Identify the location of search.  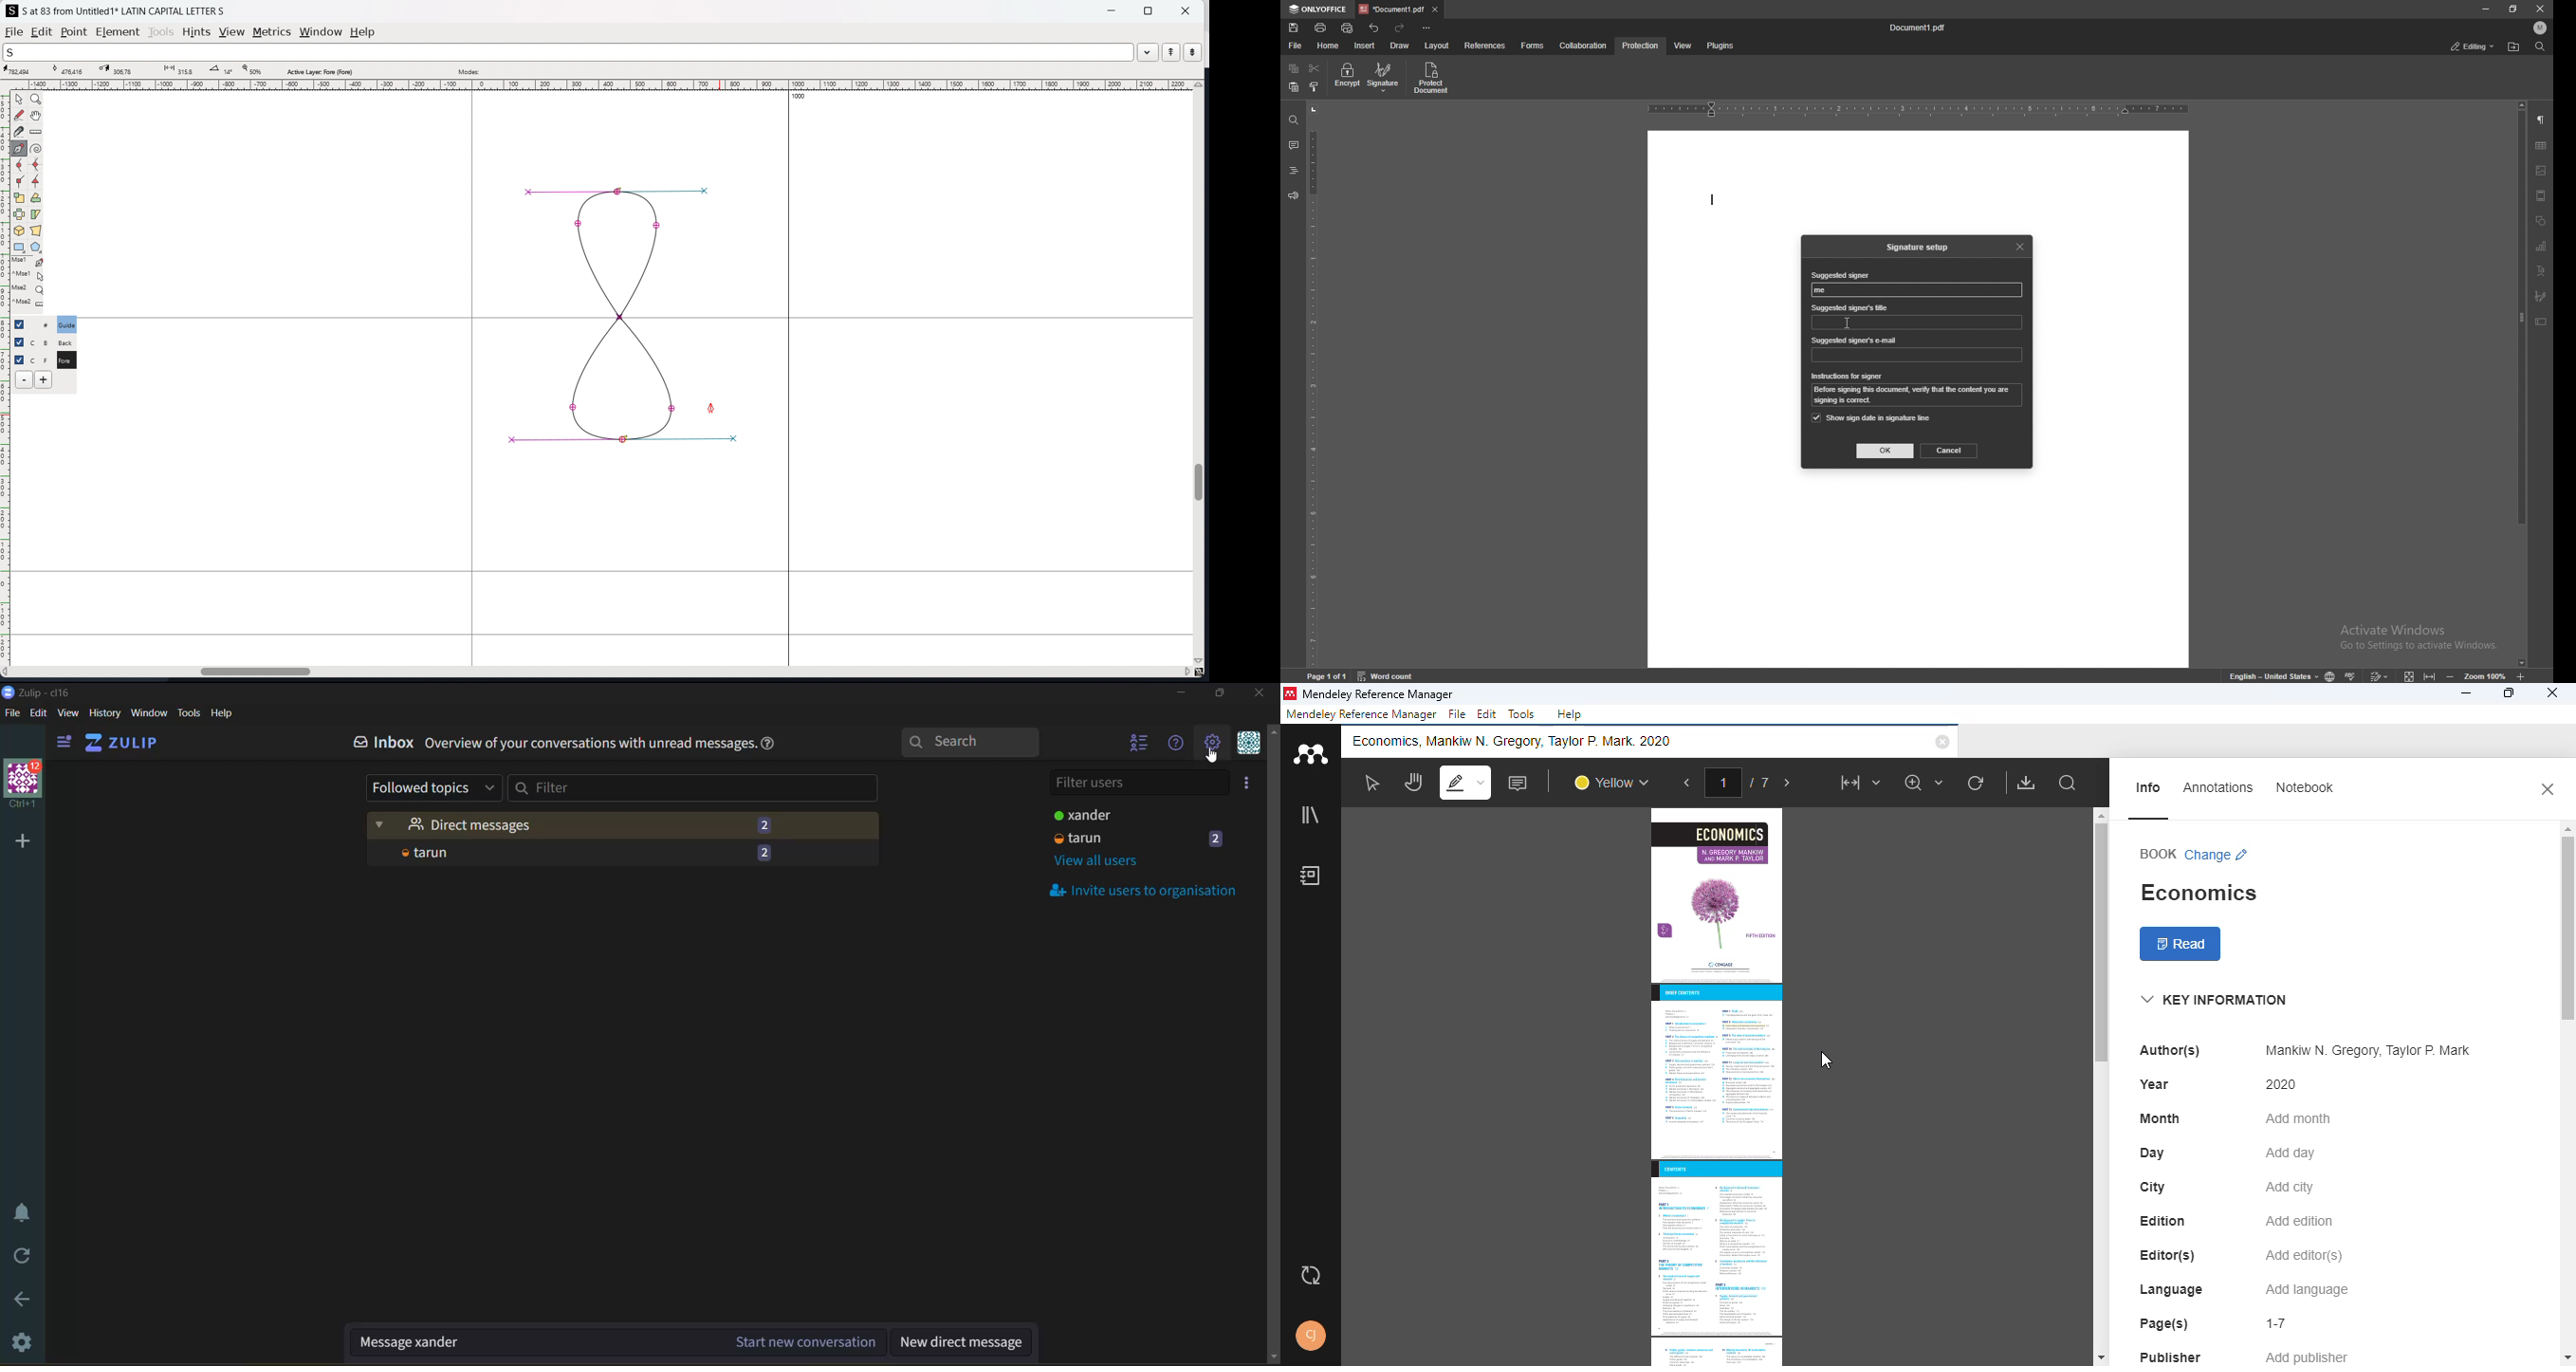
(974, 740).